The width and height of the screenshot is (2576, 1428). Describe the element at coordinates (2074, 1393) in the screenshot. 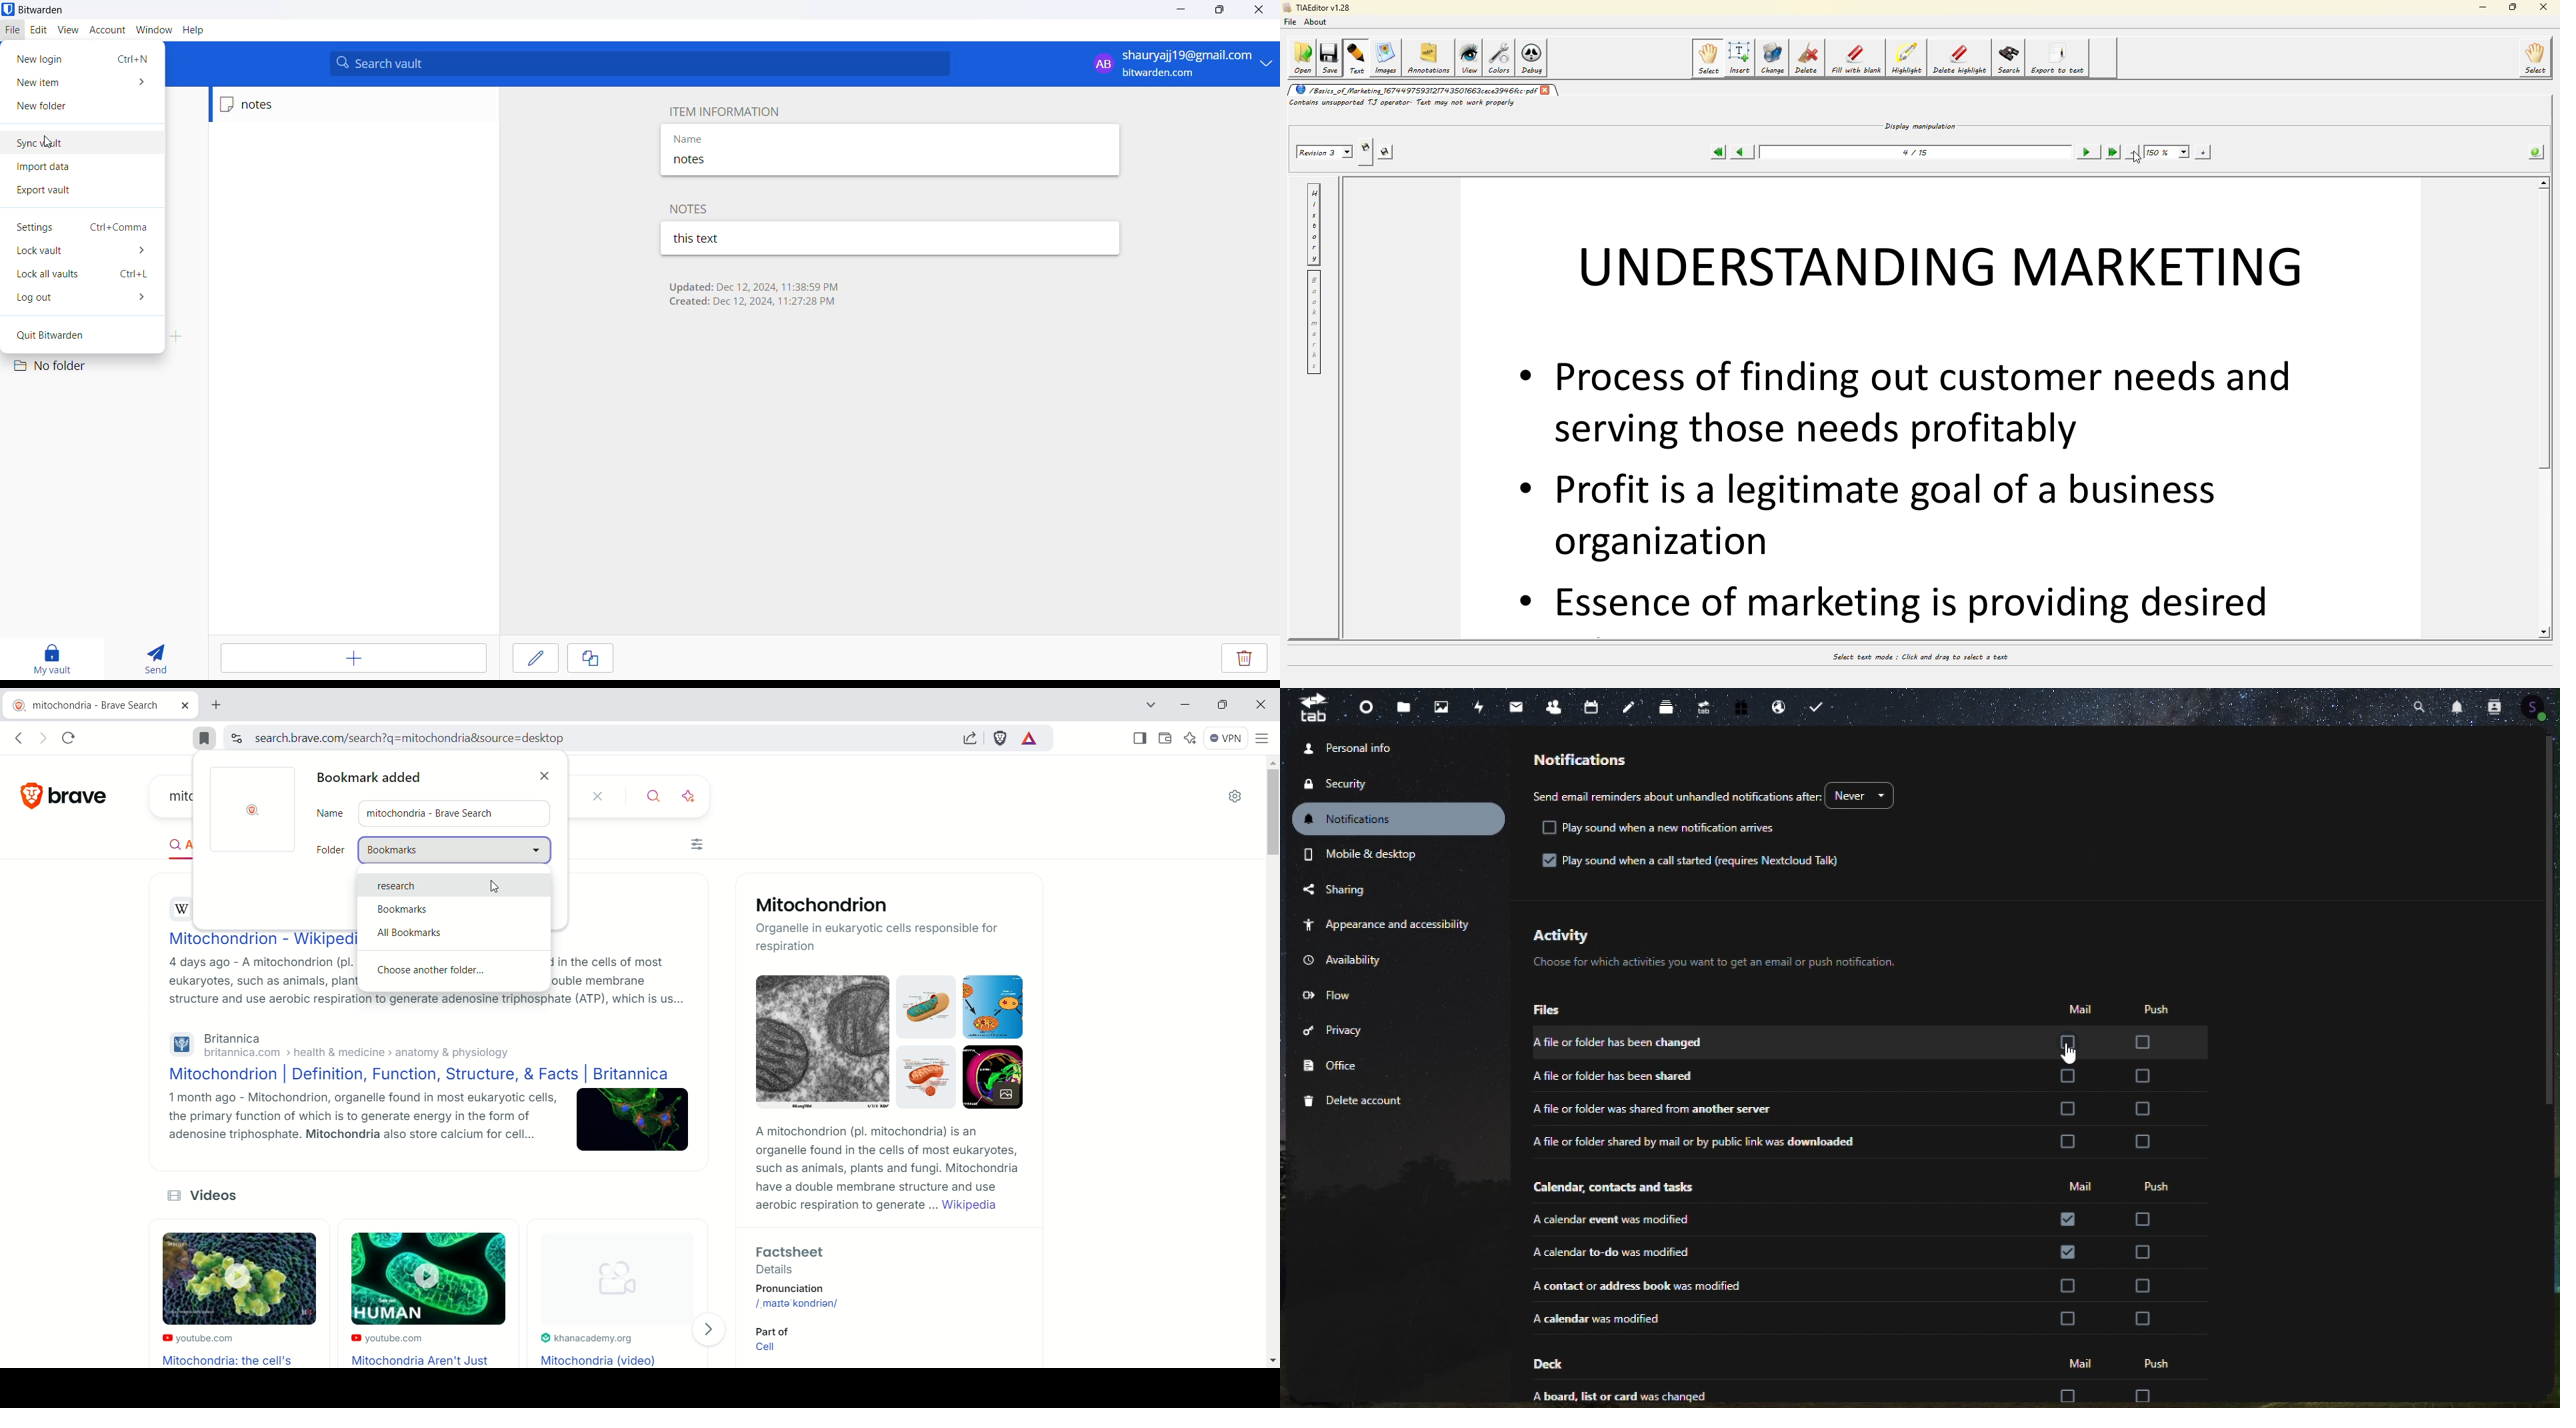

I see `check box` at that location.